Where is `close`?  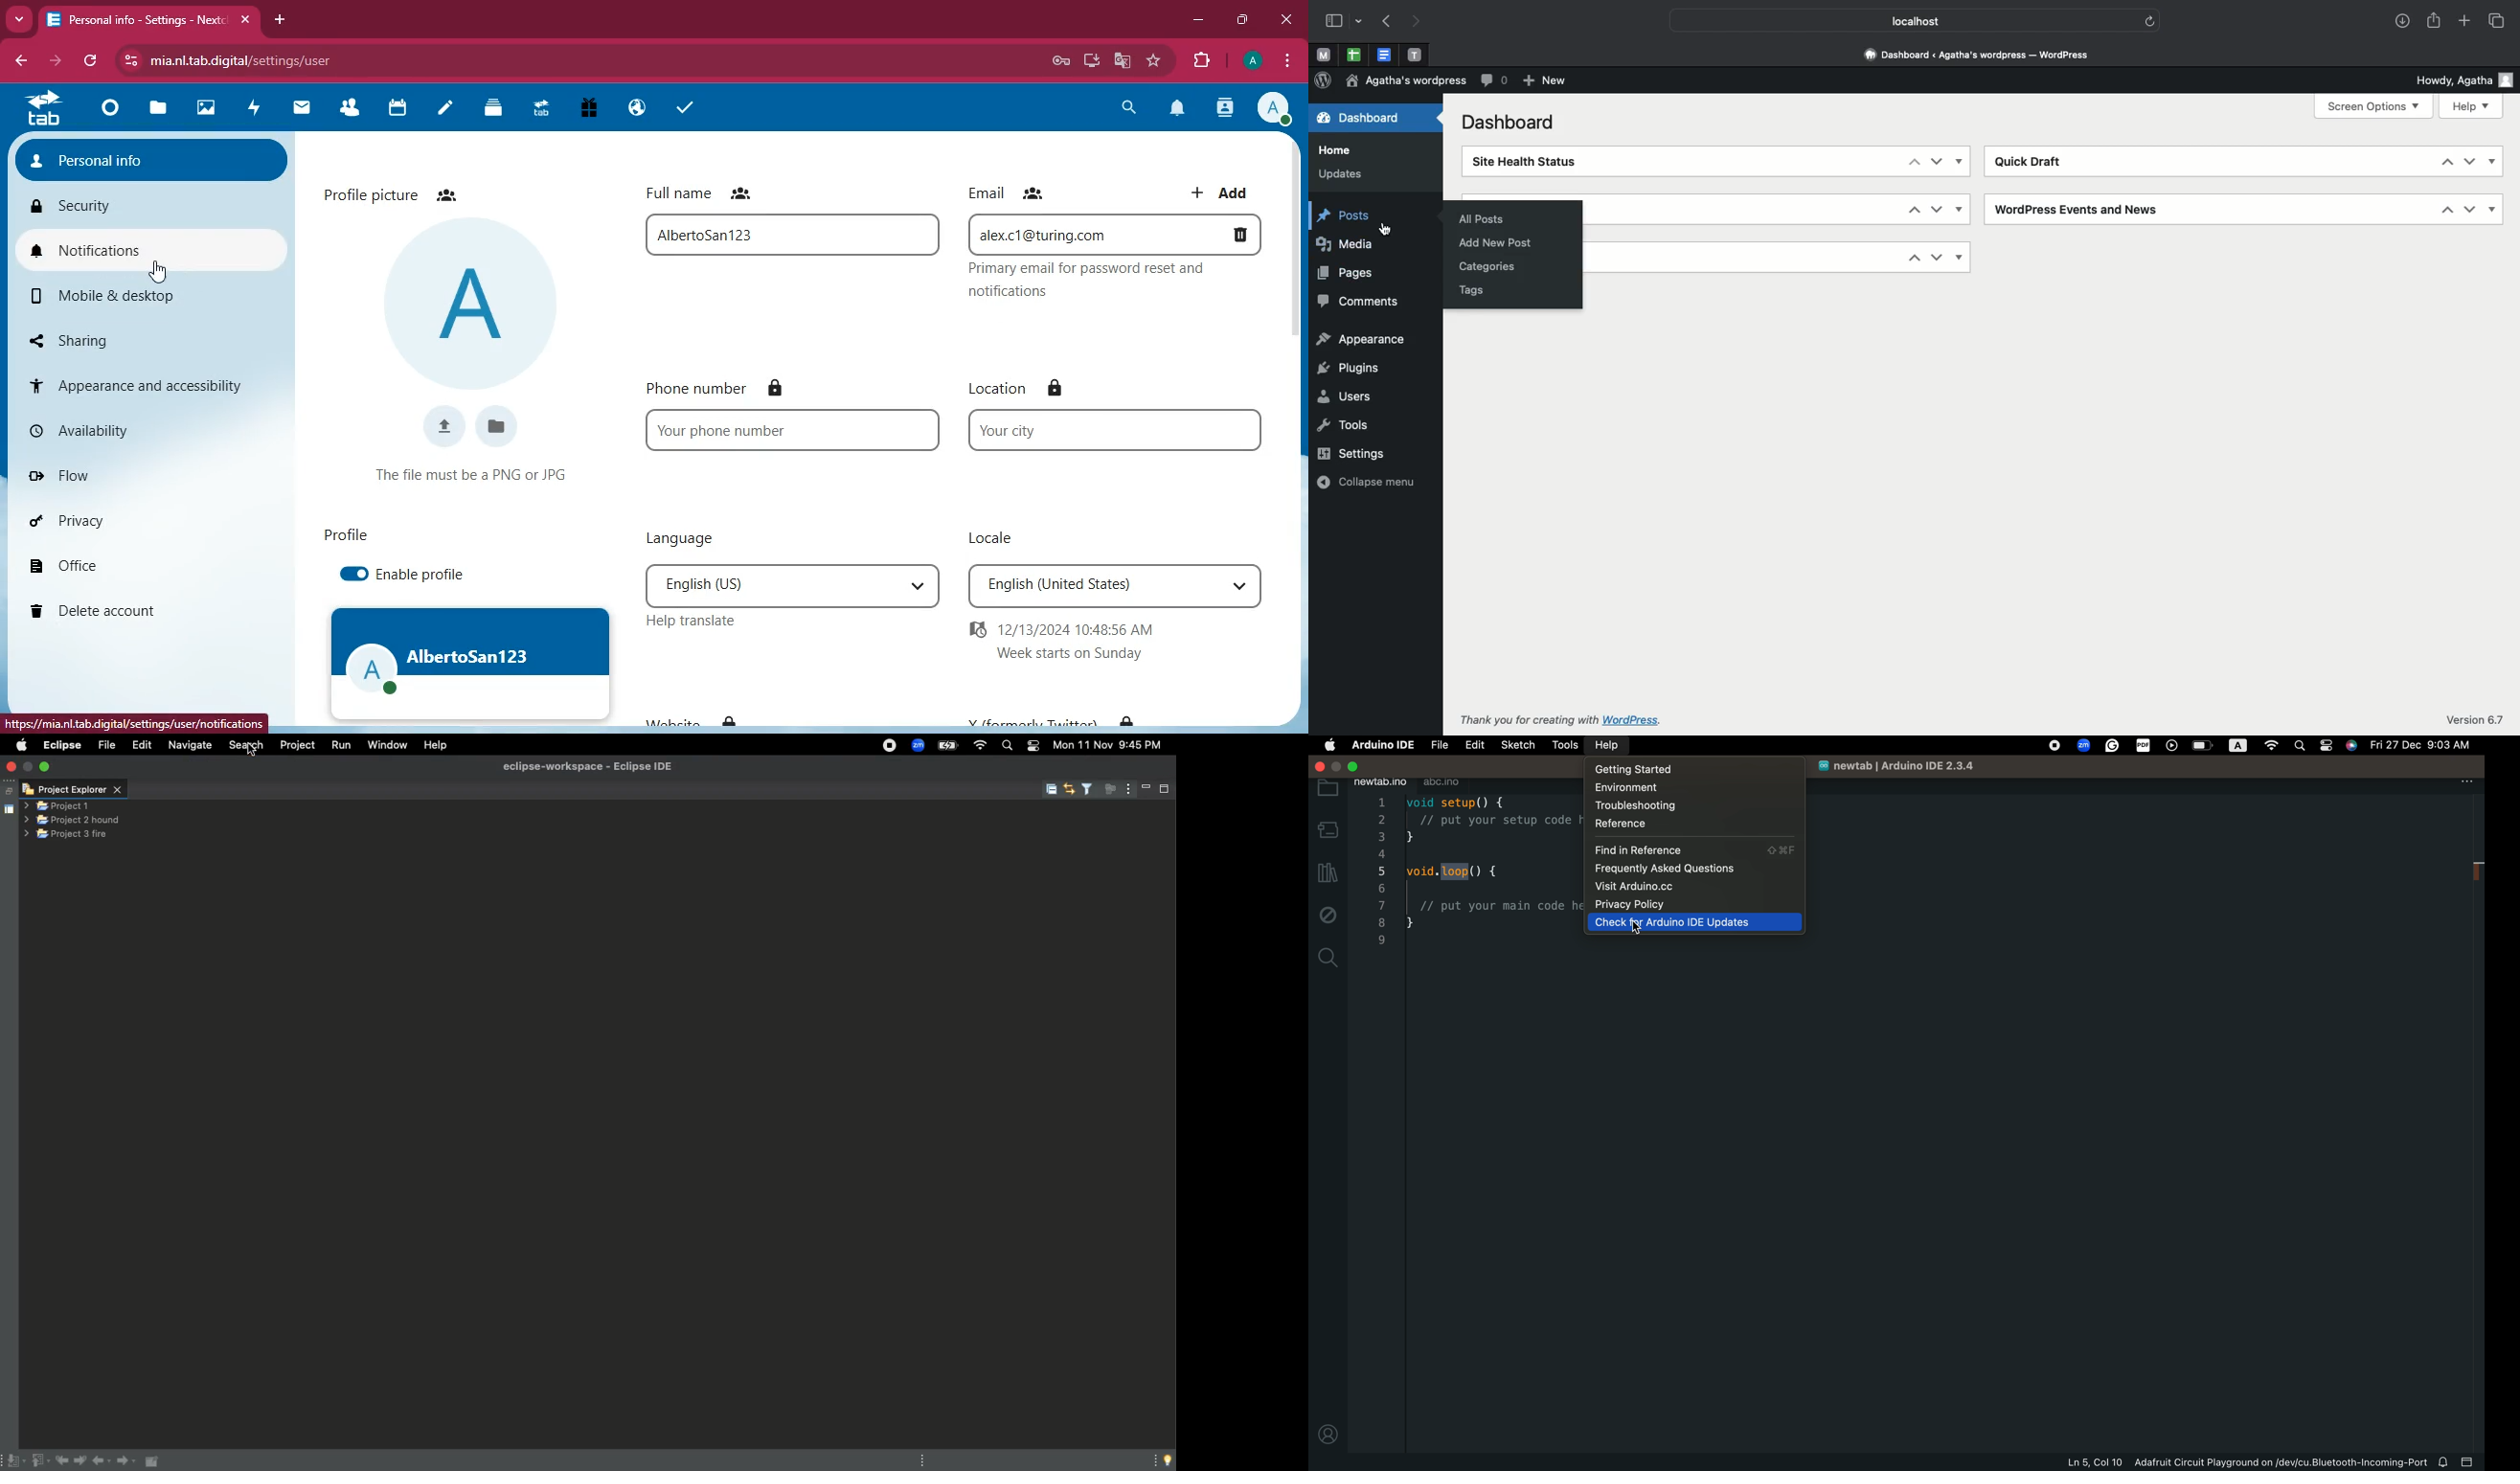 close is located at coordinates (1285, 21).